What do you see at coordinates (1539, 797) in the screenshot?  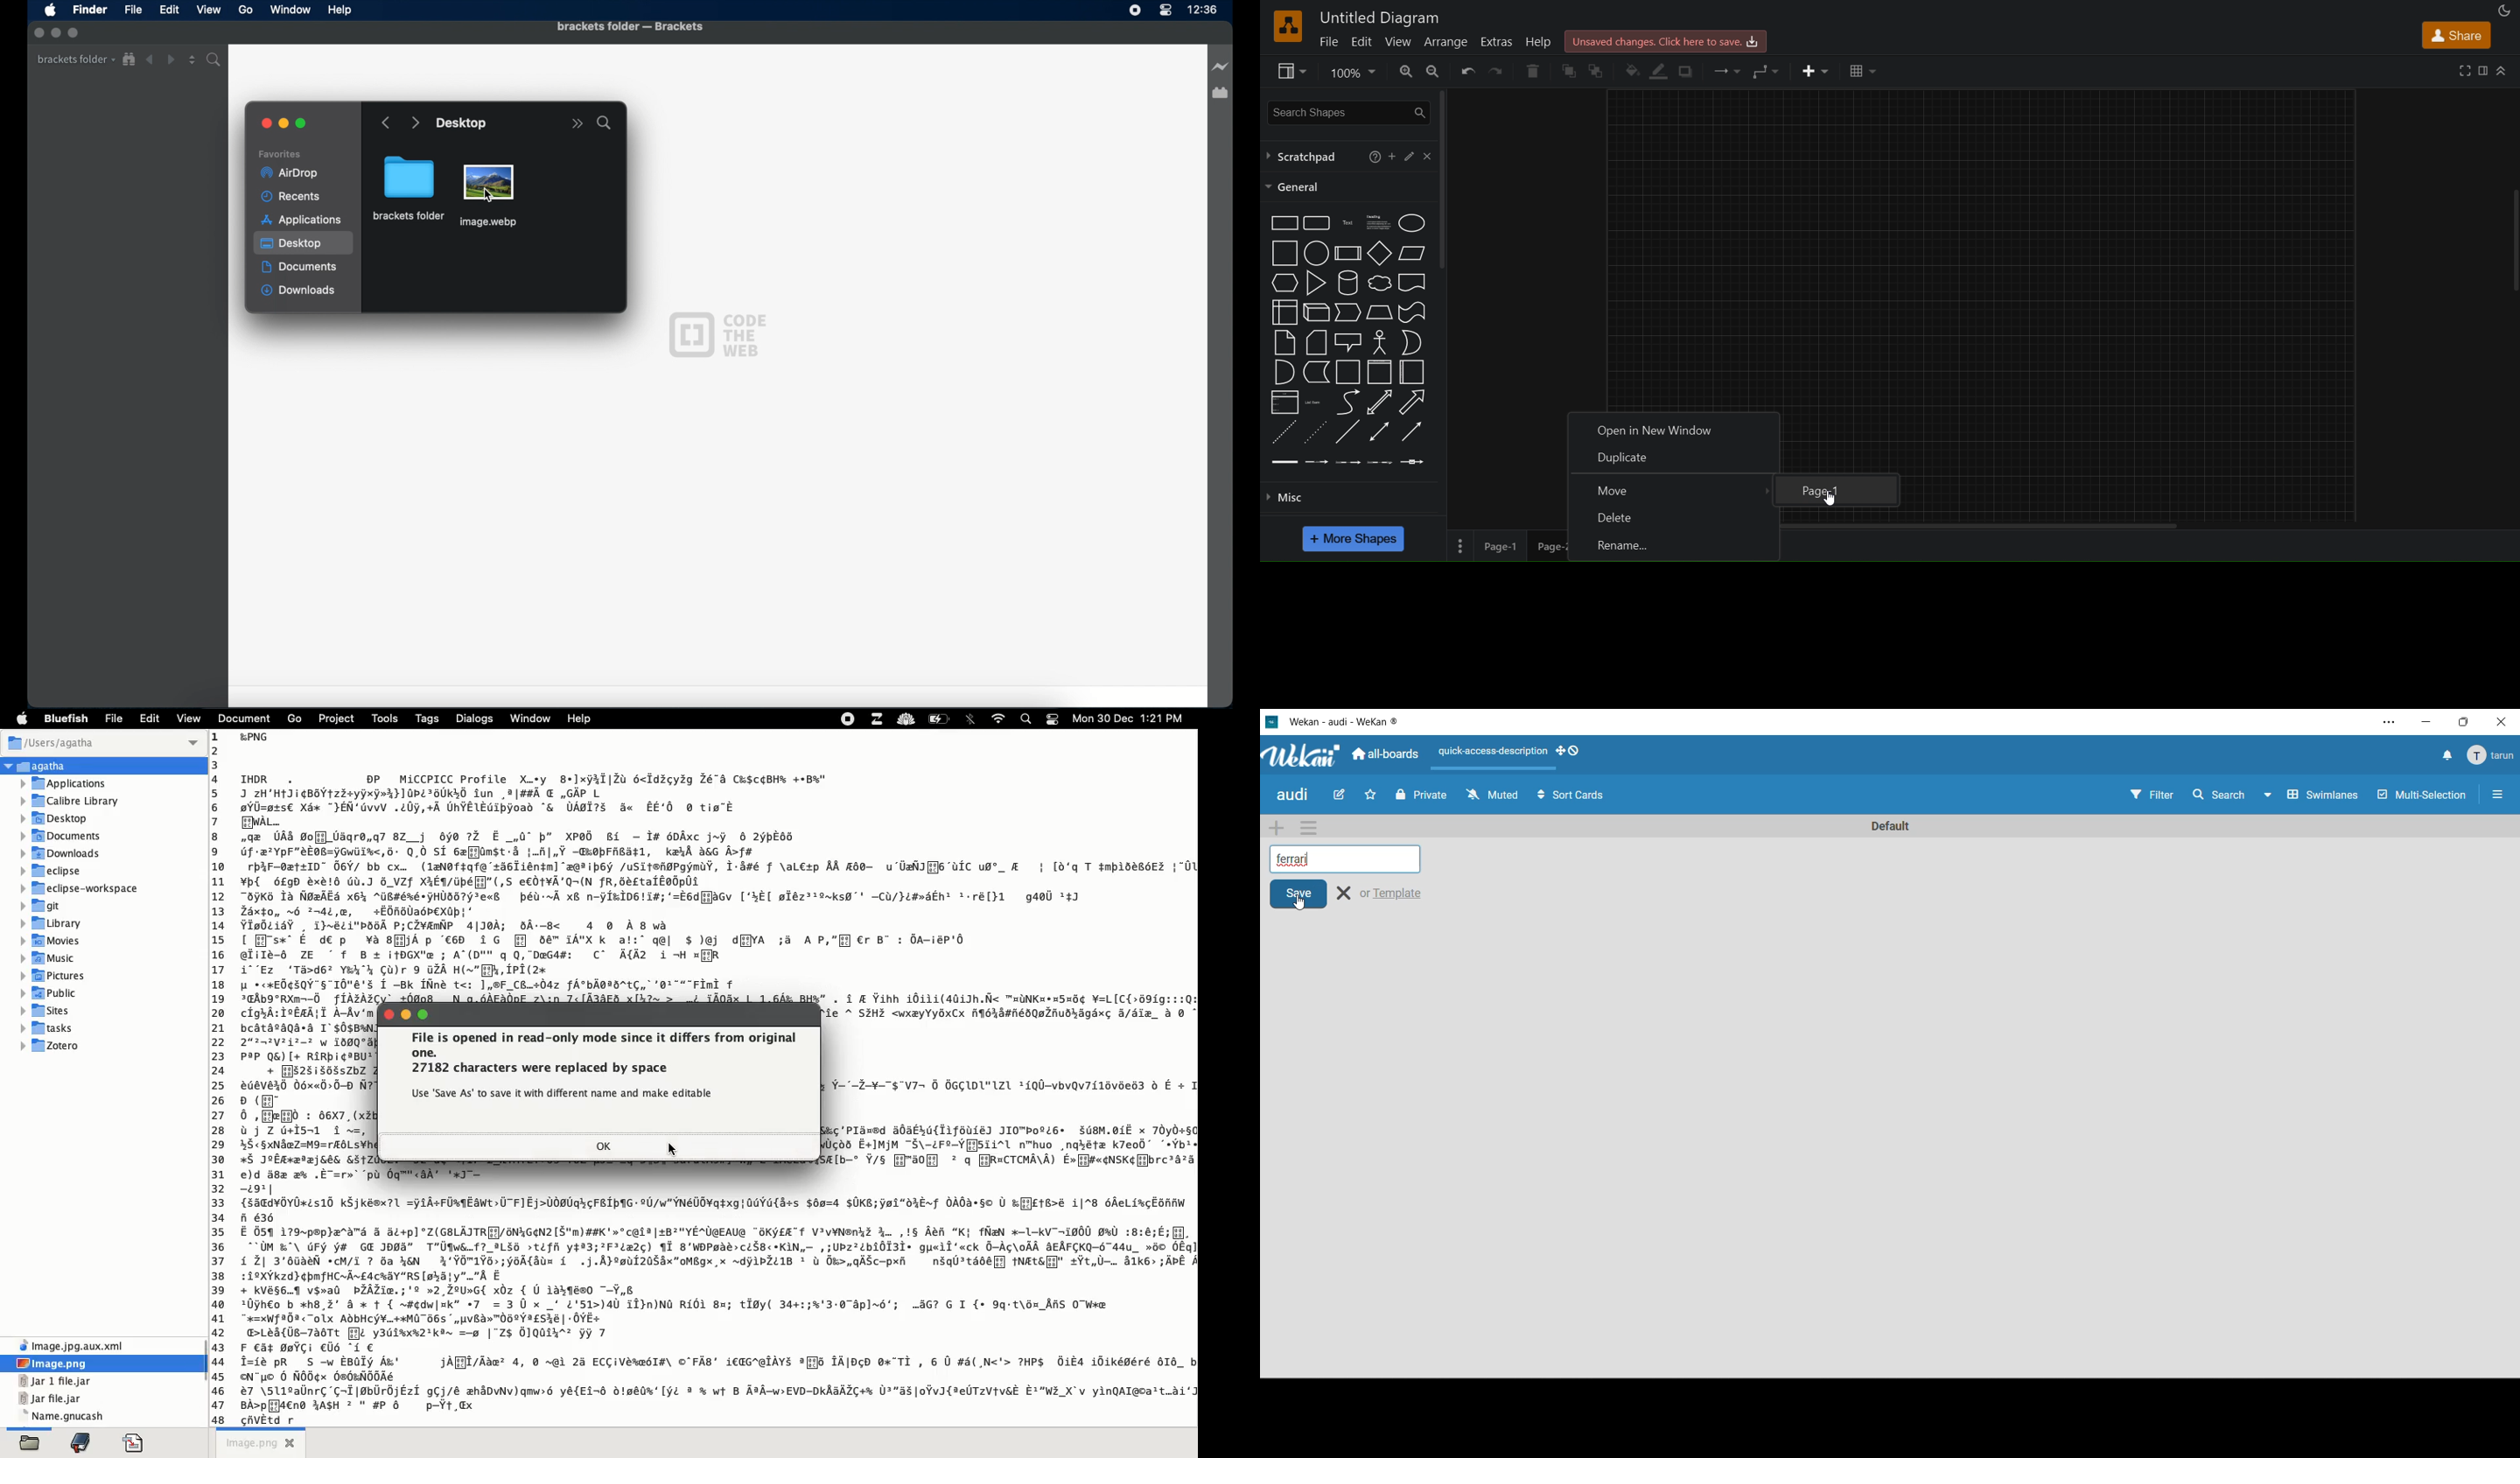 I see `Arrows` at bounding box center [1539, 797].